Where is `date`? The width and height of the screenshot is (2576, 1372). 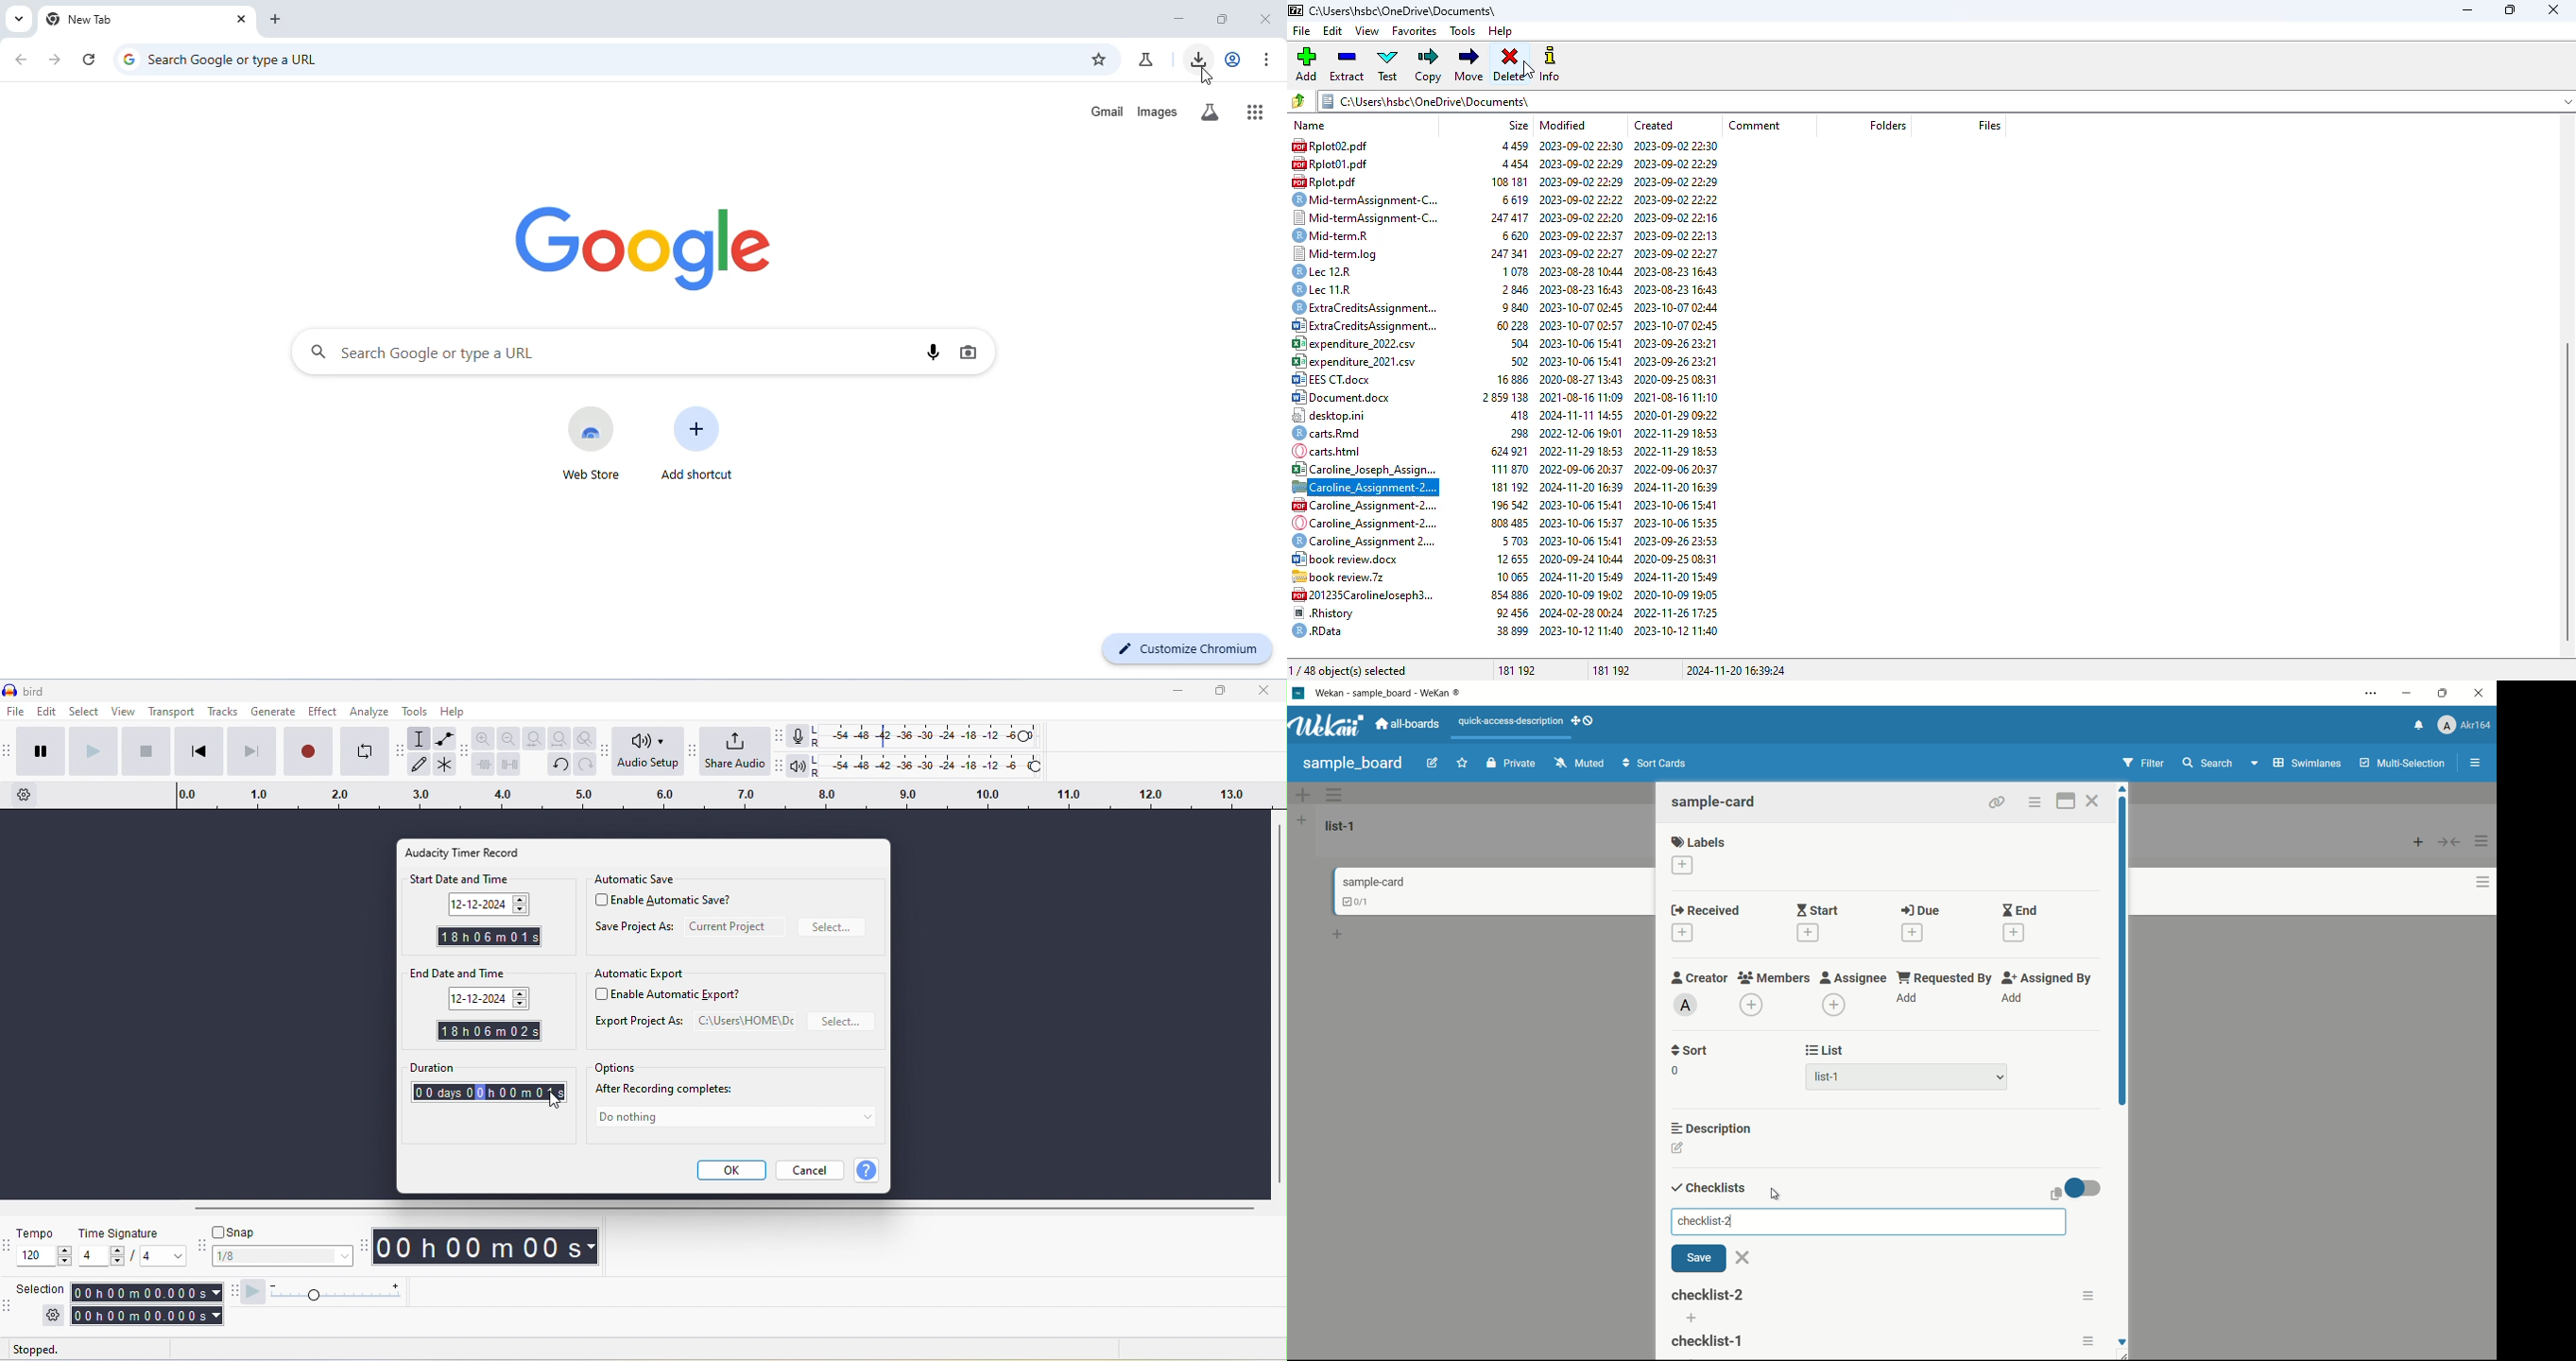
date is located at coordinates (492, 904).